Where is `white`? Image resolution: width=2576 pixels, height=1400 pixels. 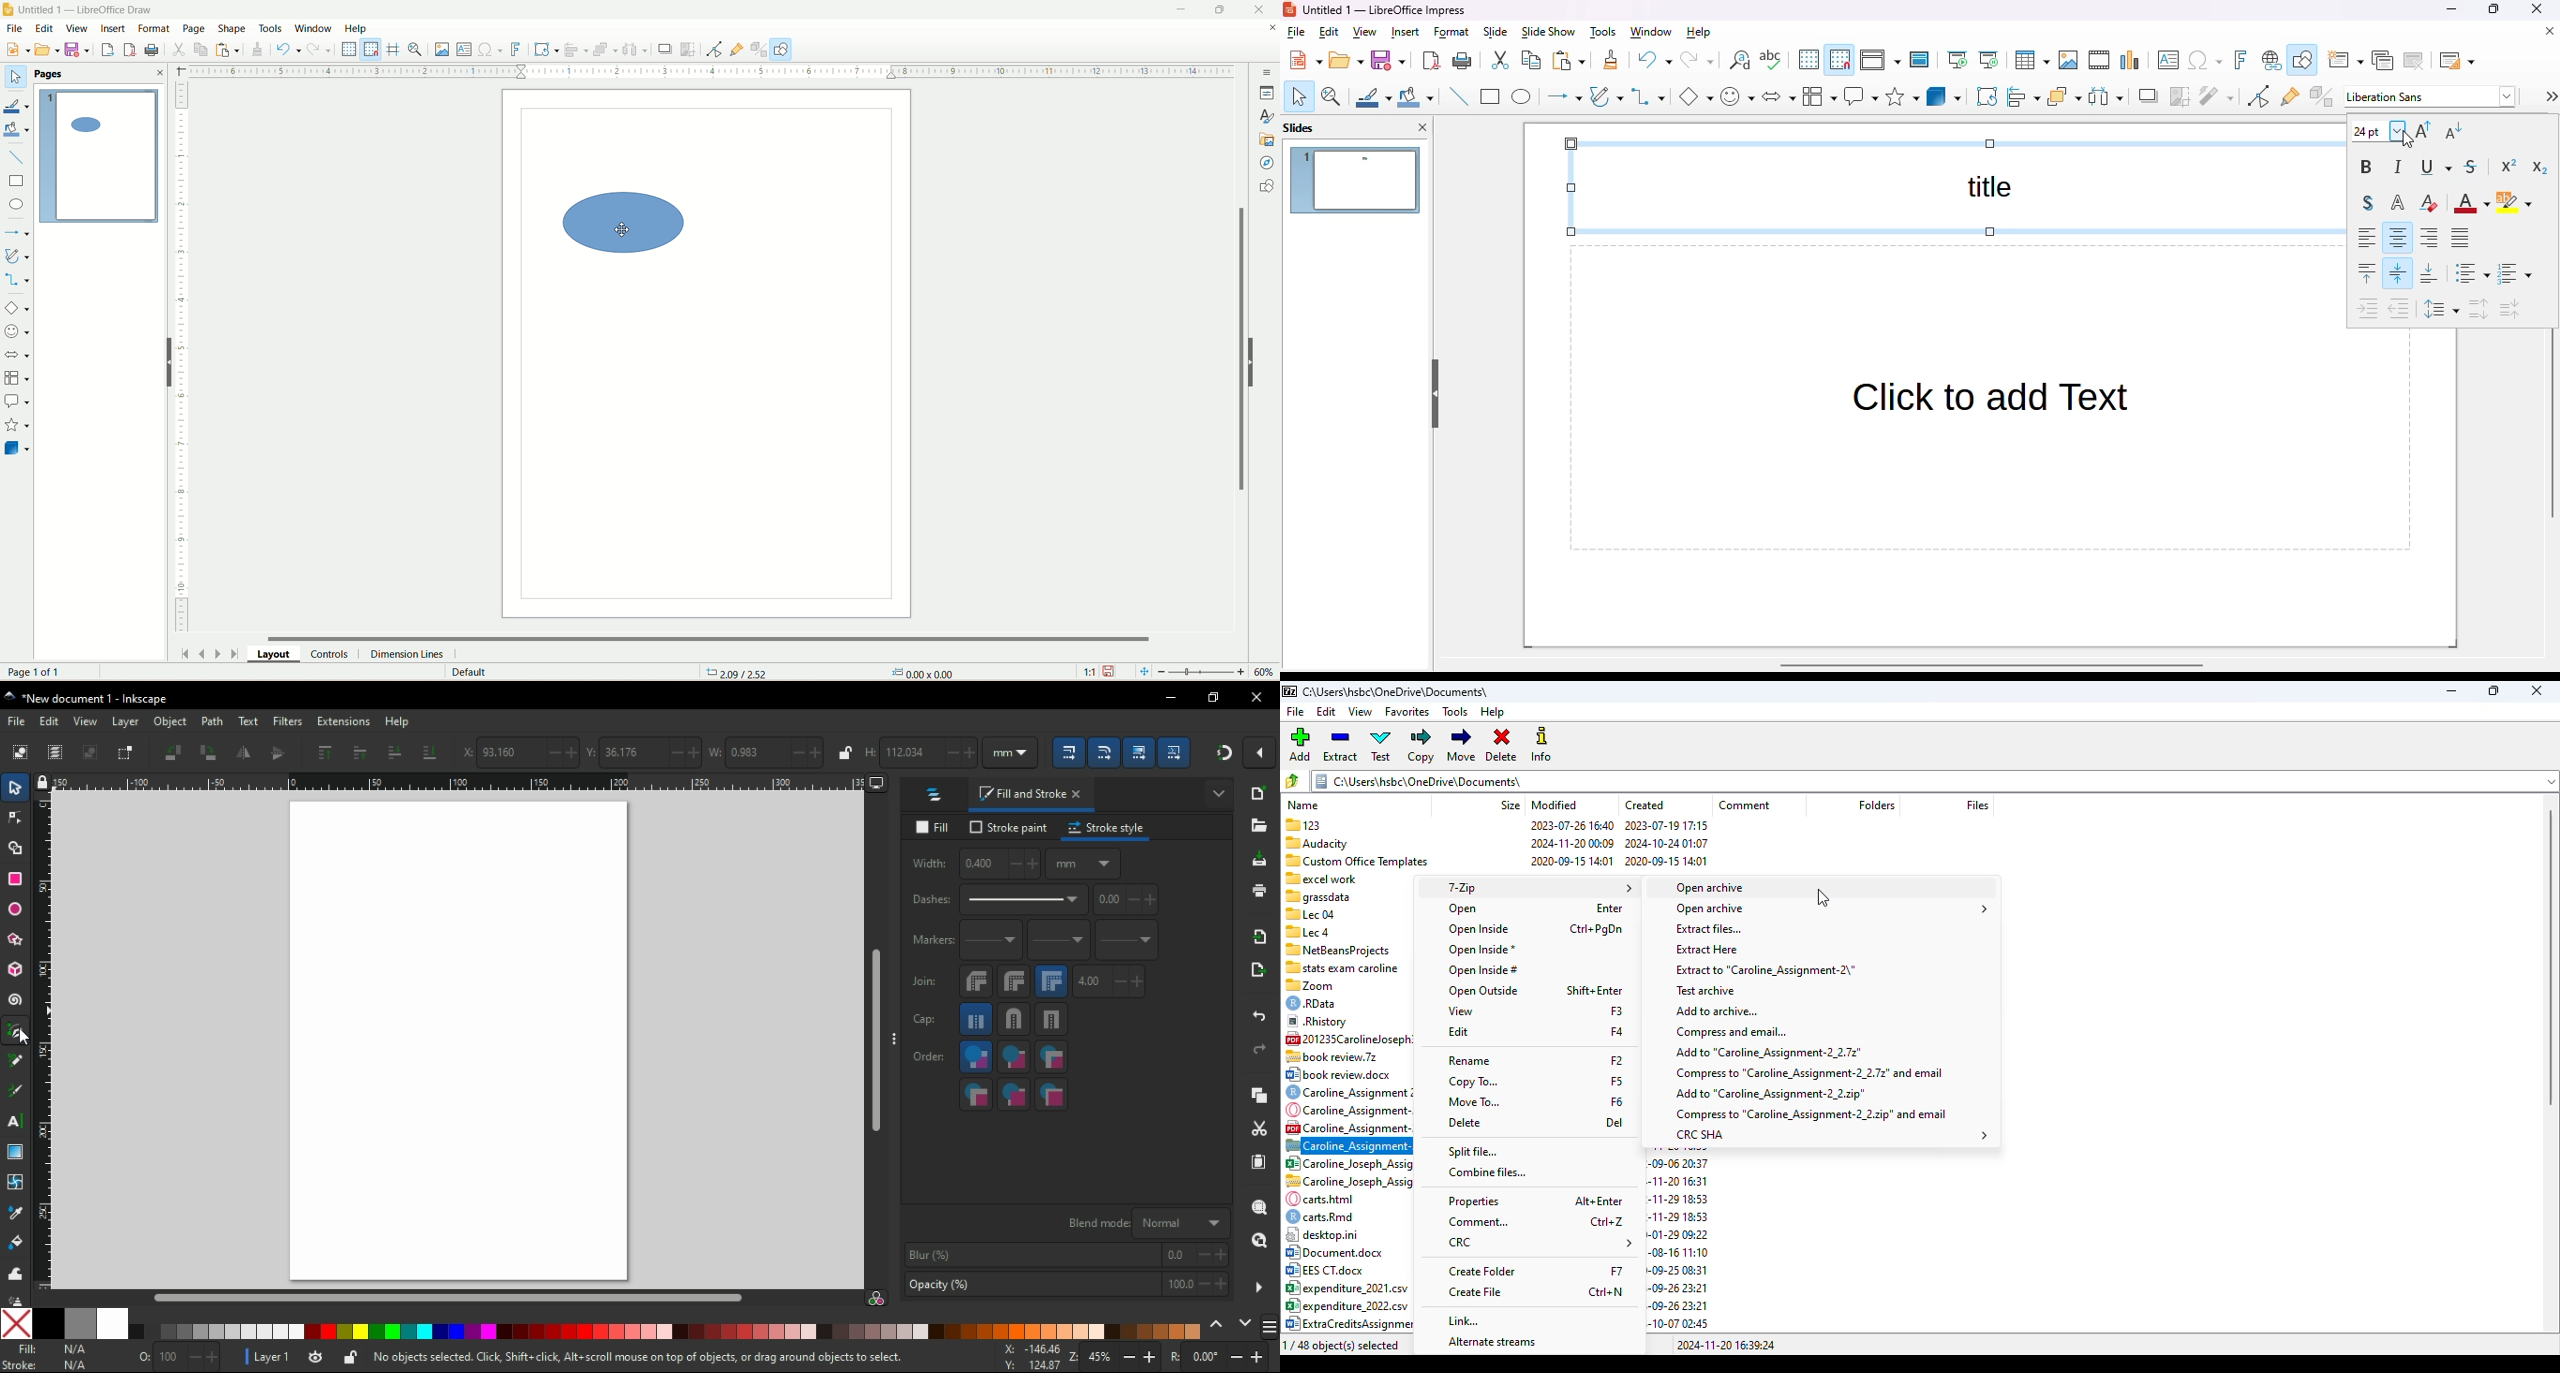 white is located at coordinates (113, 1323).